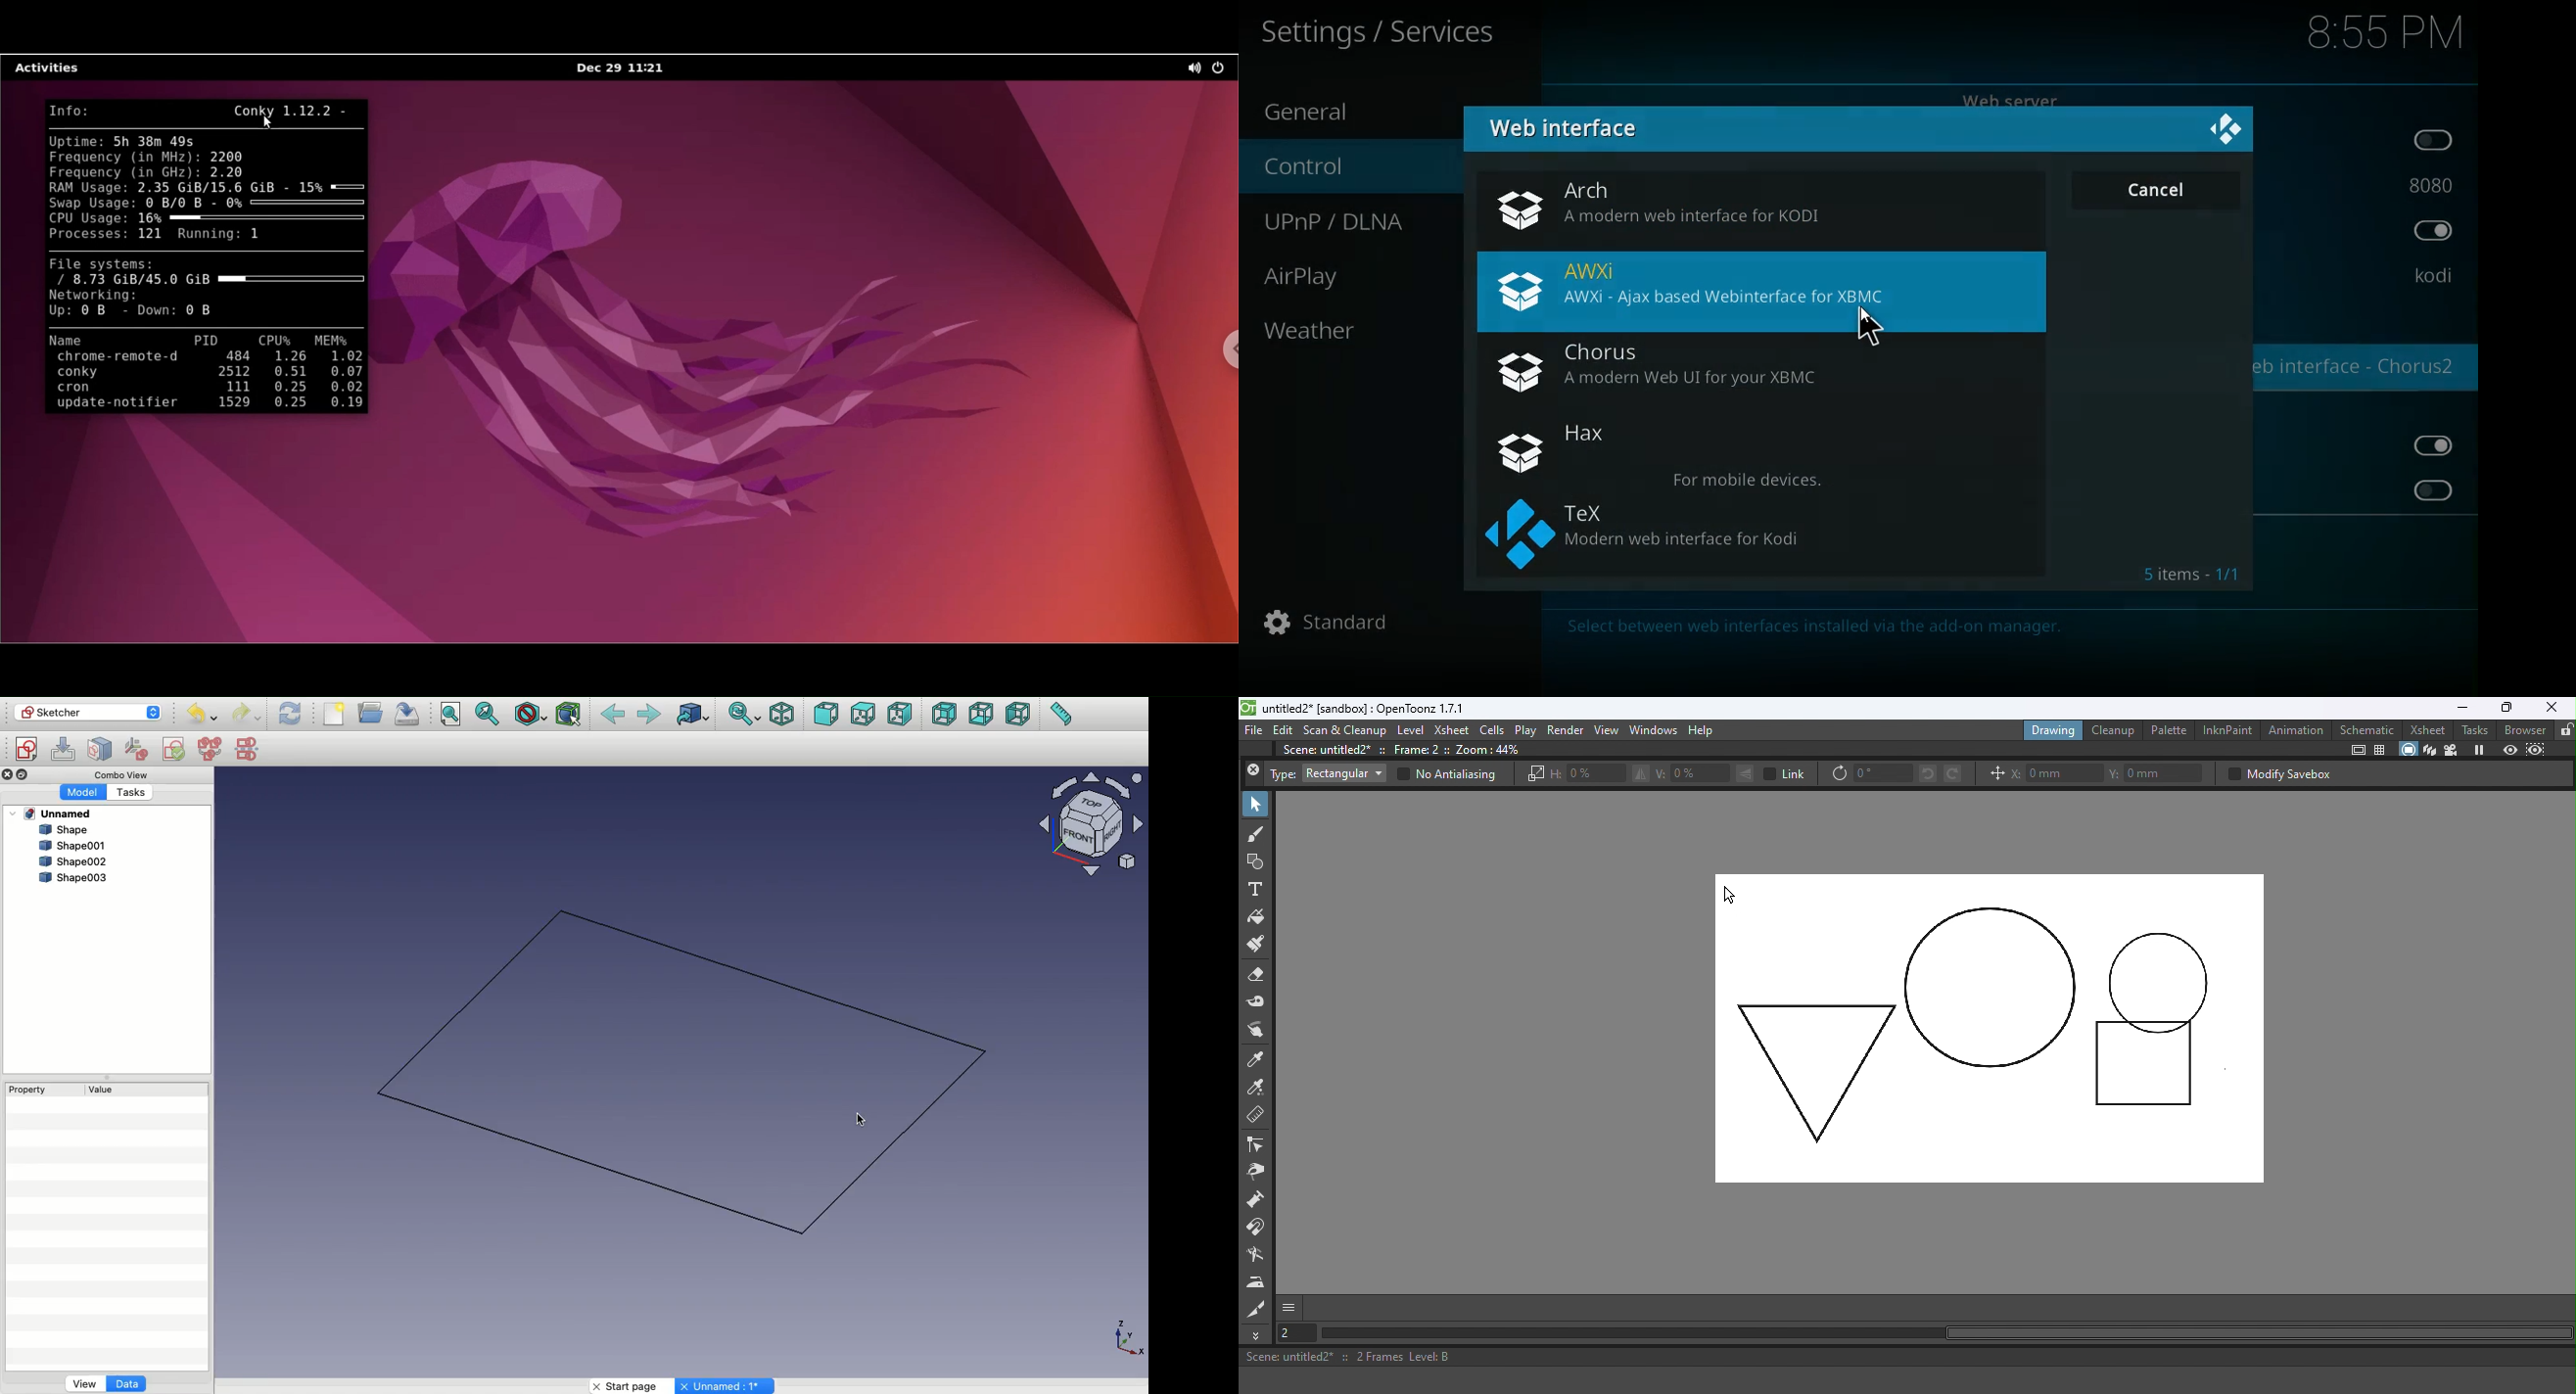  I want to click on 0, so click(1882, 772).